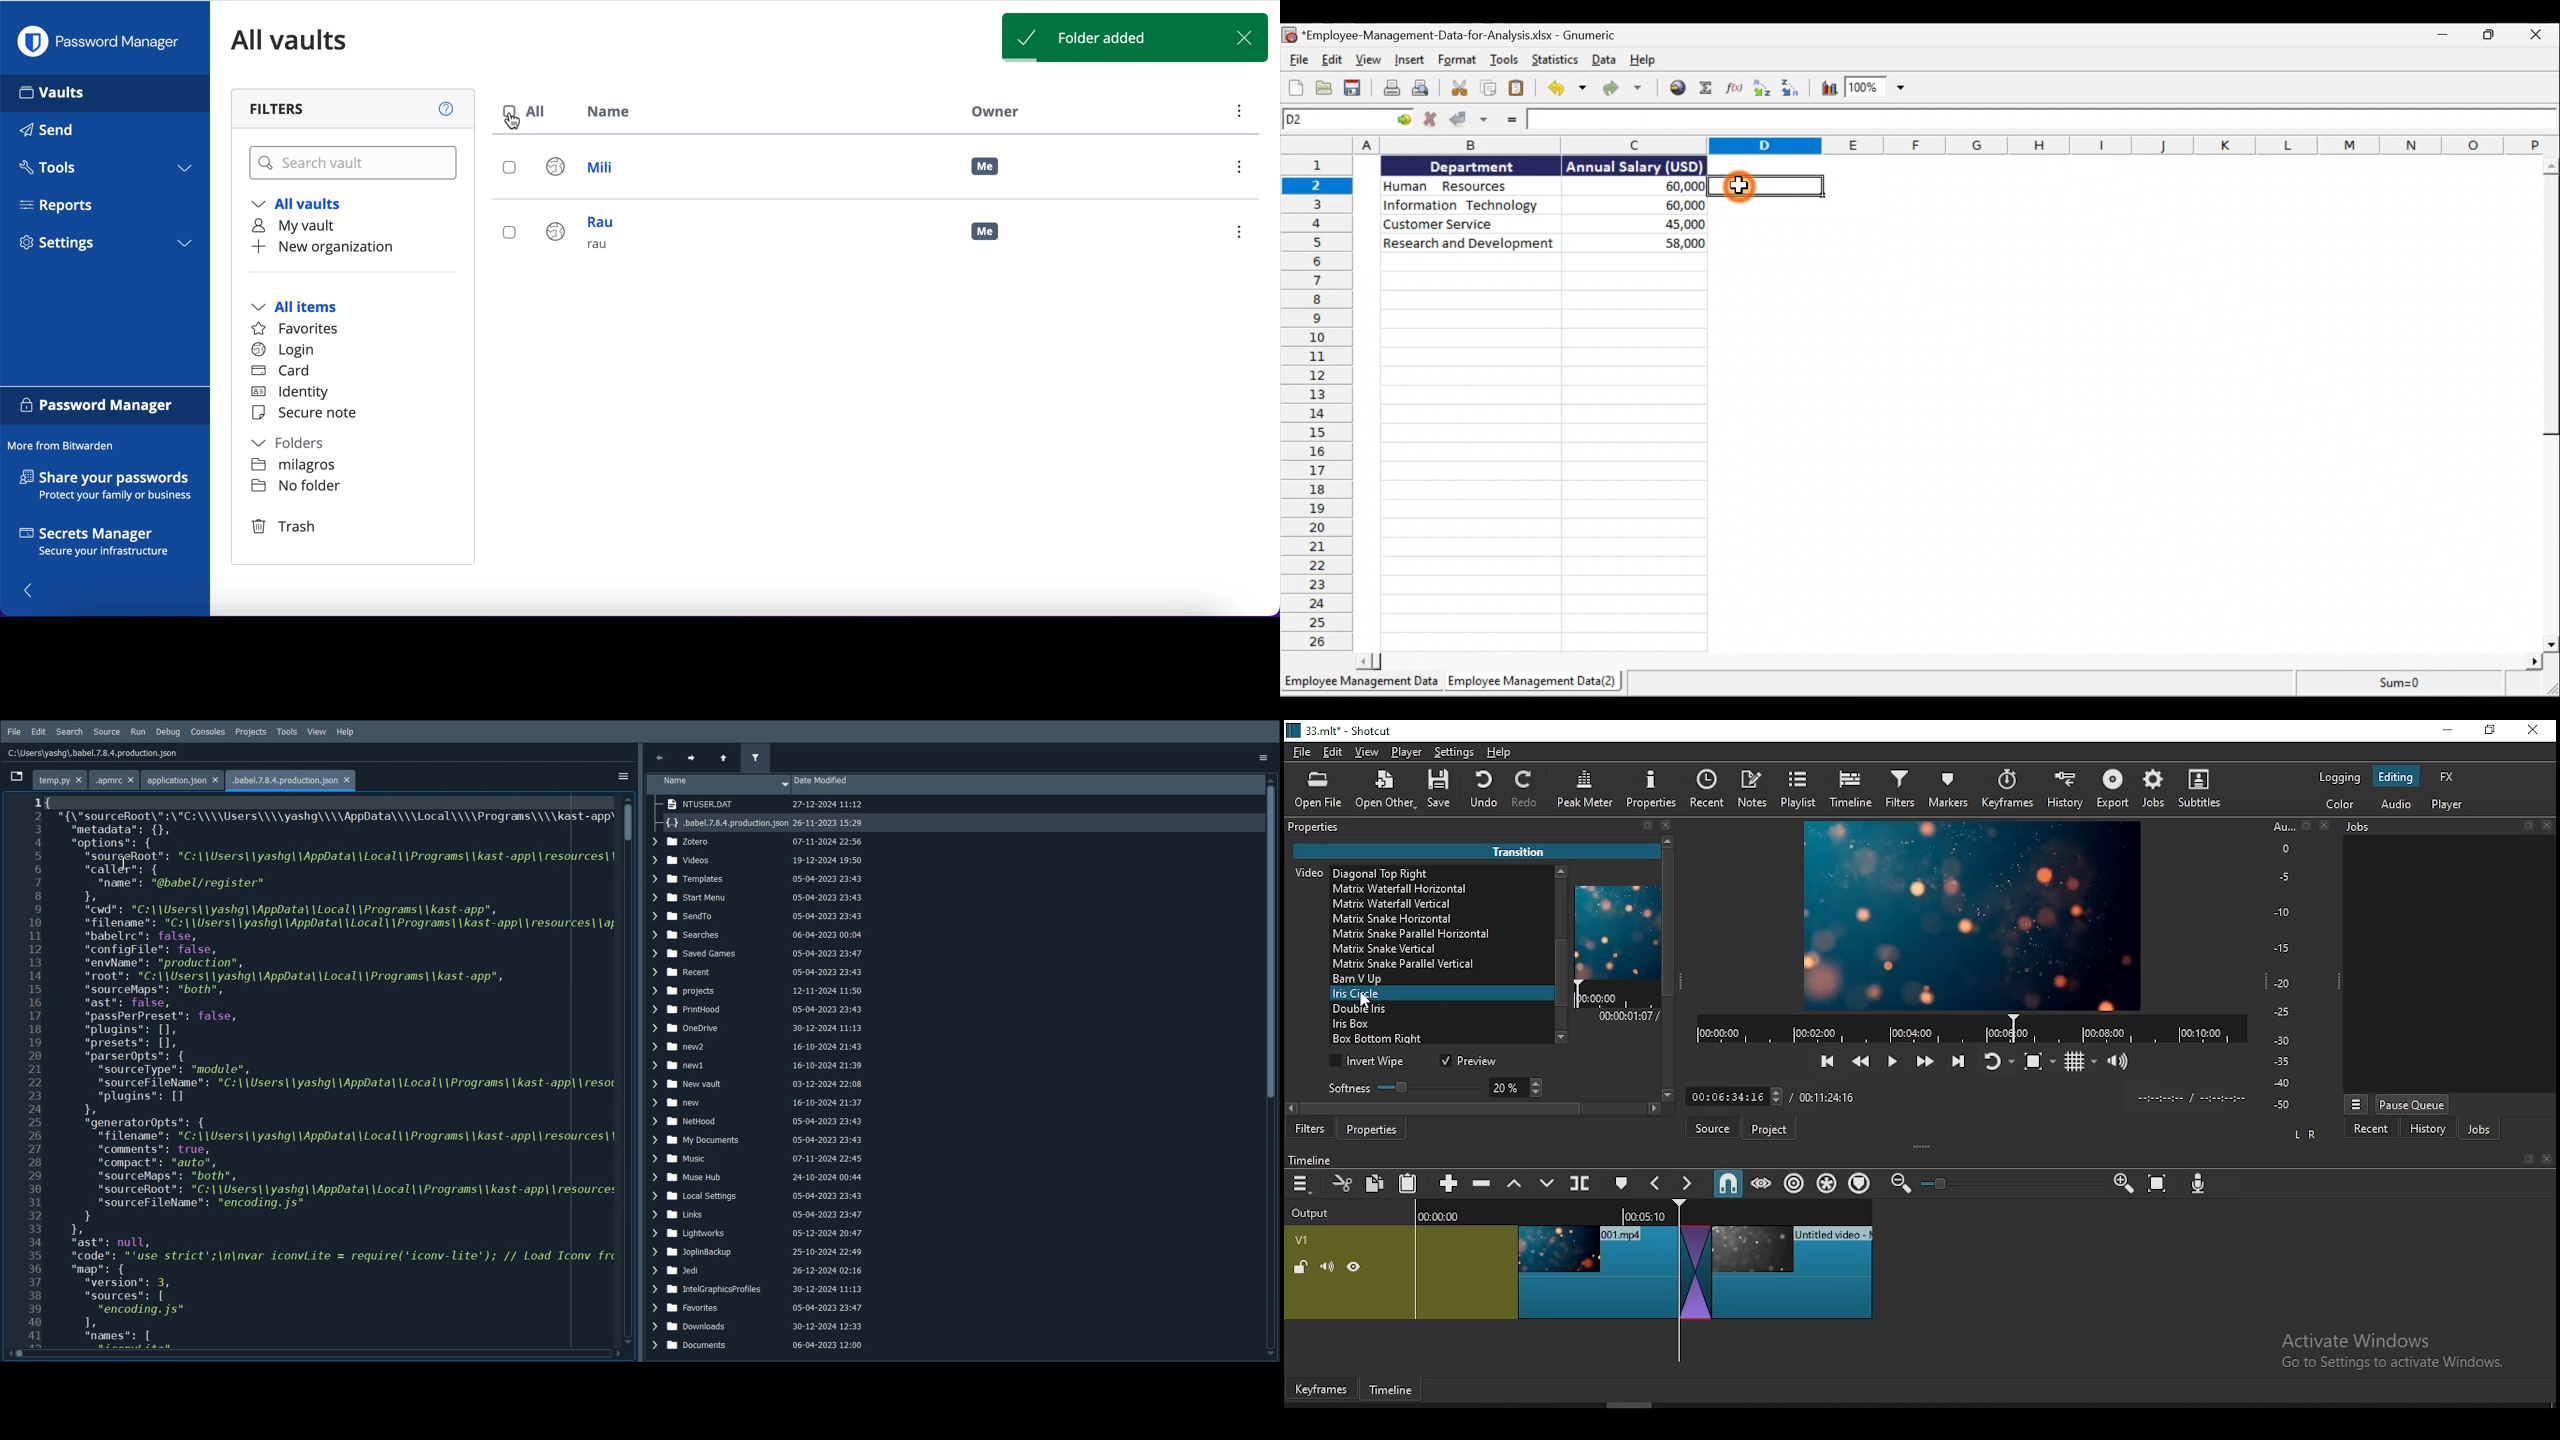 This screenshot has height=1456, width=2576. I want to click on history, so click(2426, 1129).